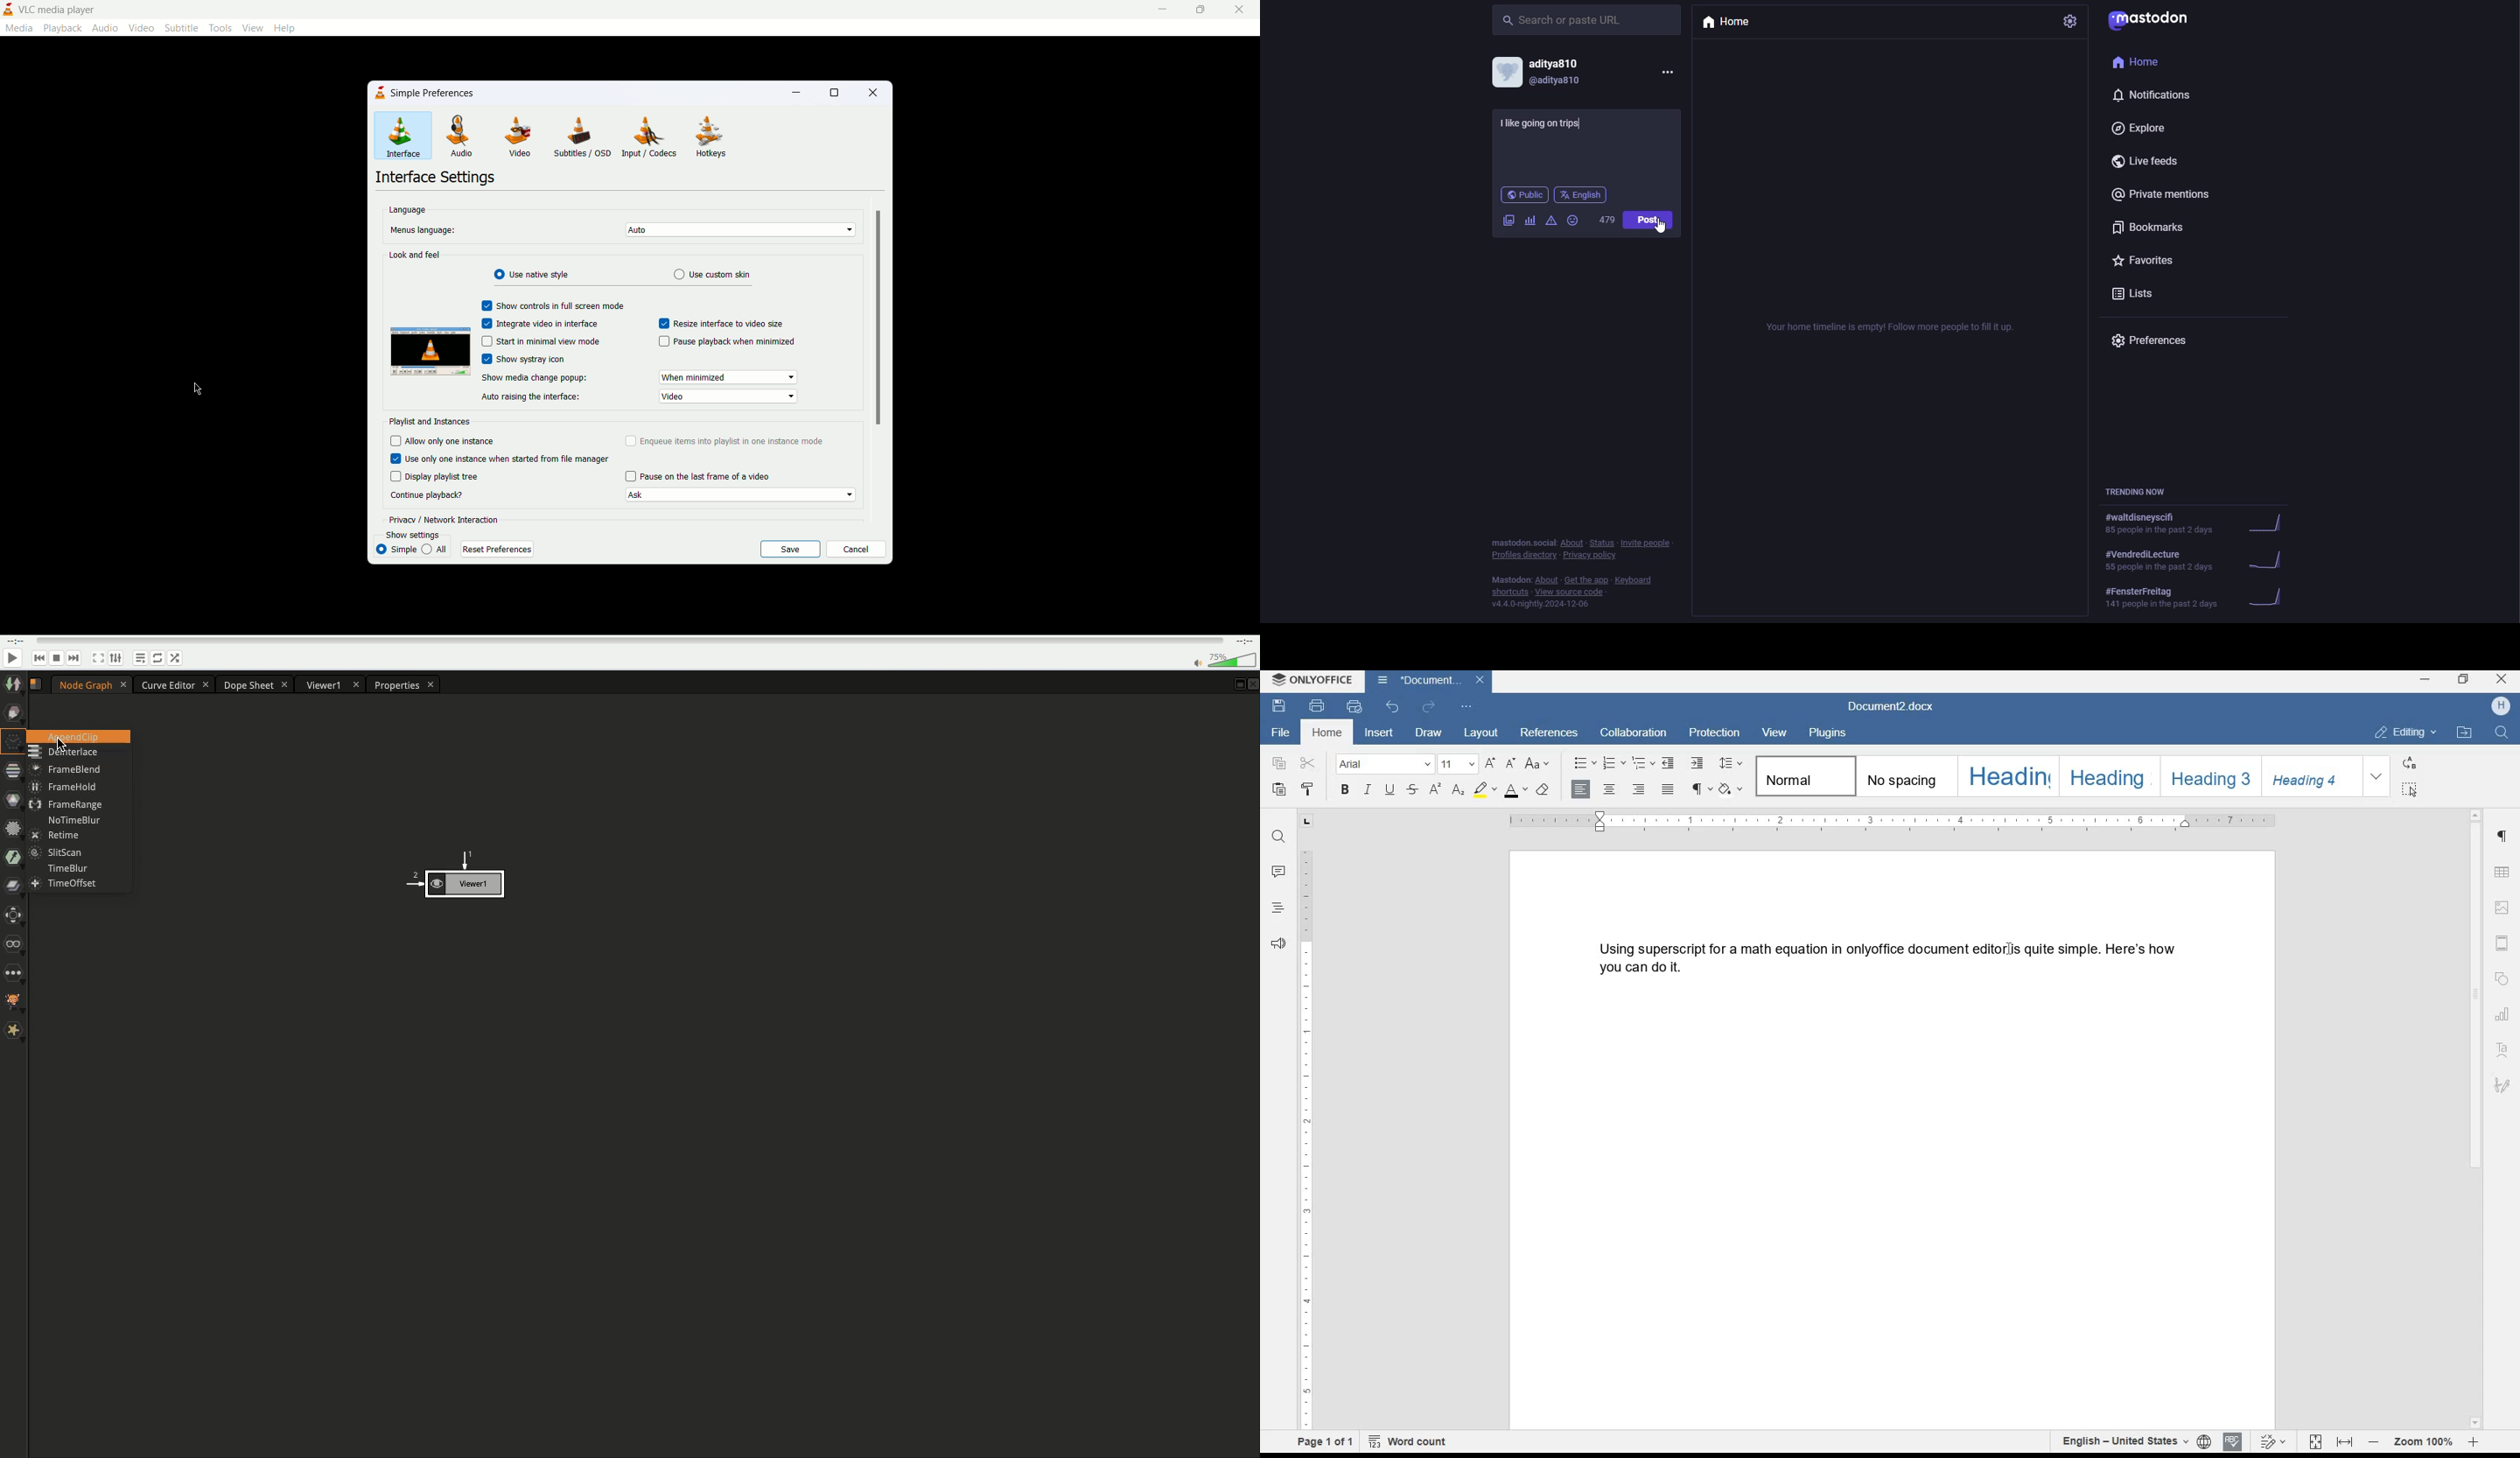 The image size is (2520, 1484). I want to click on minimize, so click(1162, 10).